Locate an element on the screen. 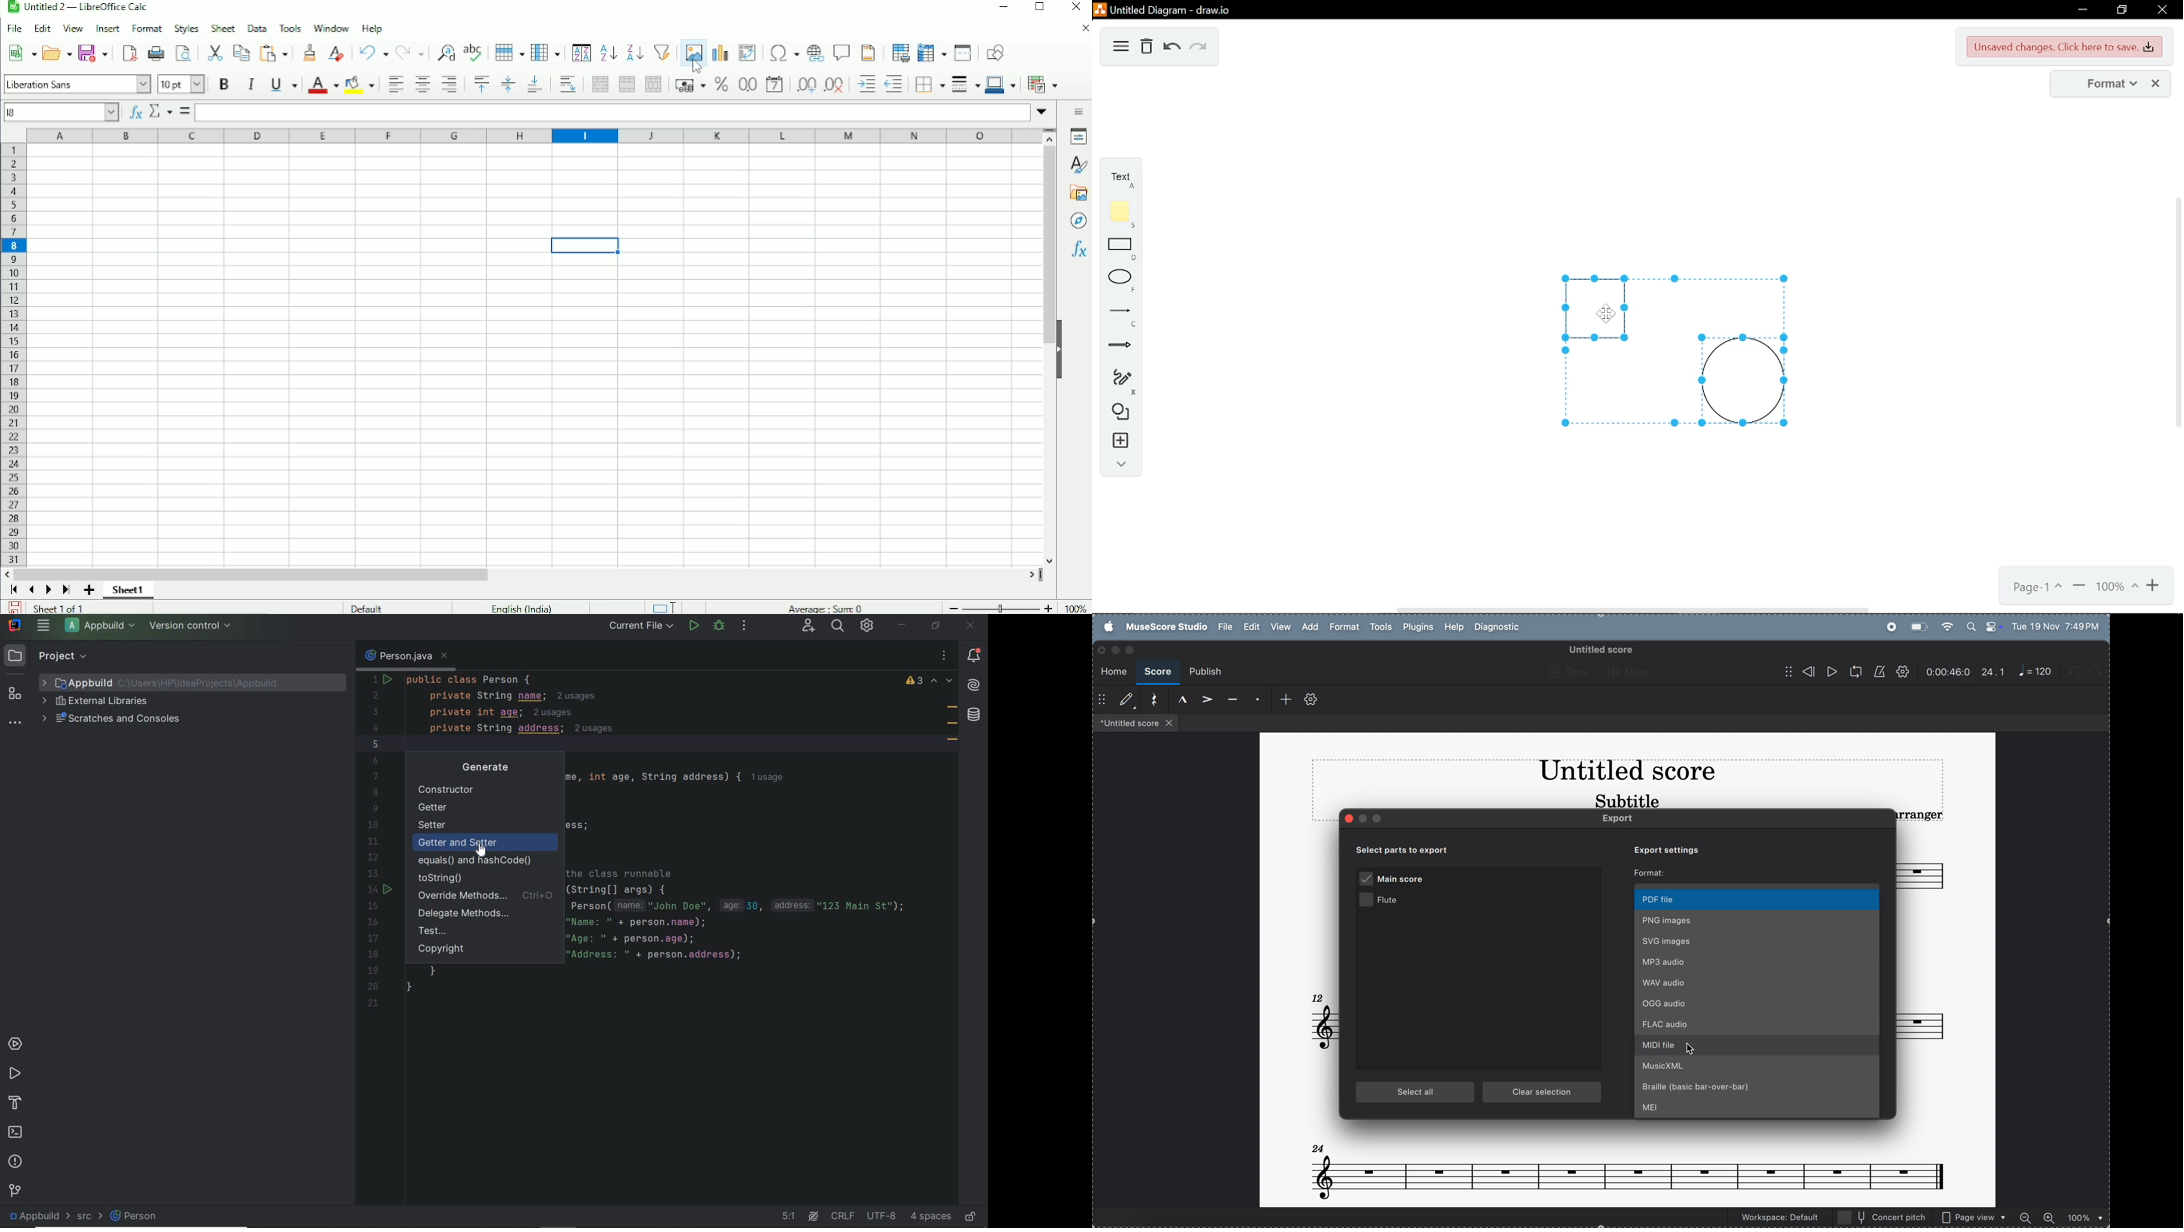 Image resolution: width=2184 pixels, height=1232 pixels. Border color is located at coordinates (1002, 86).